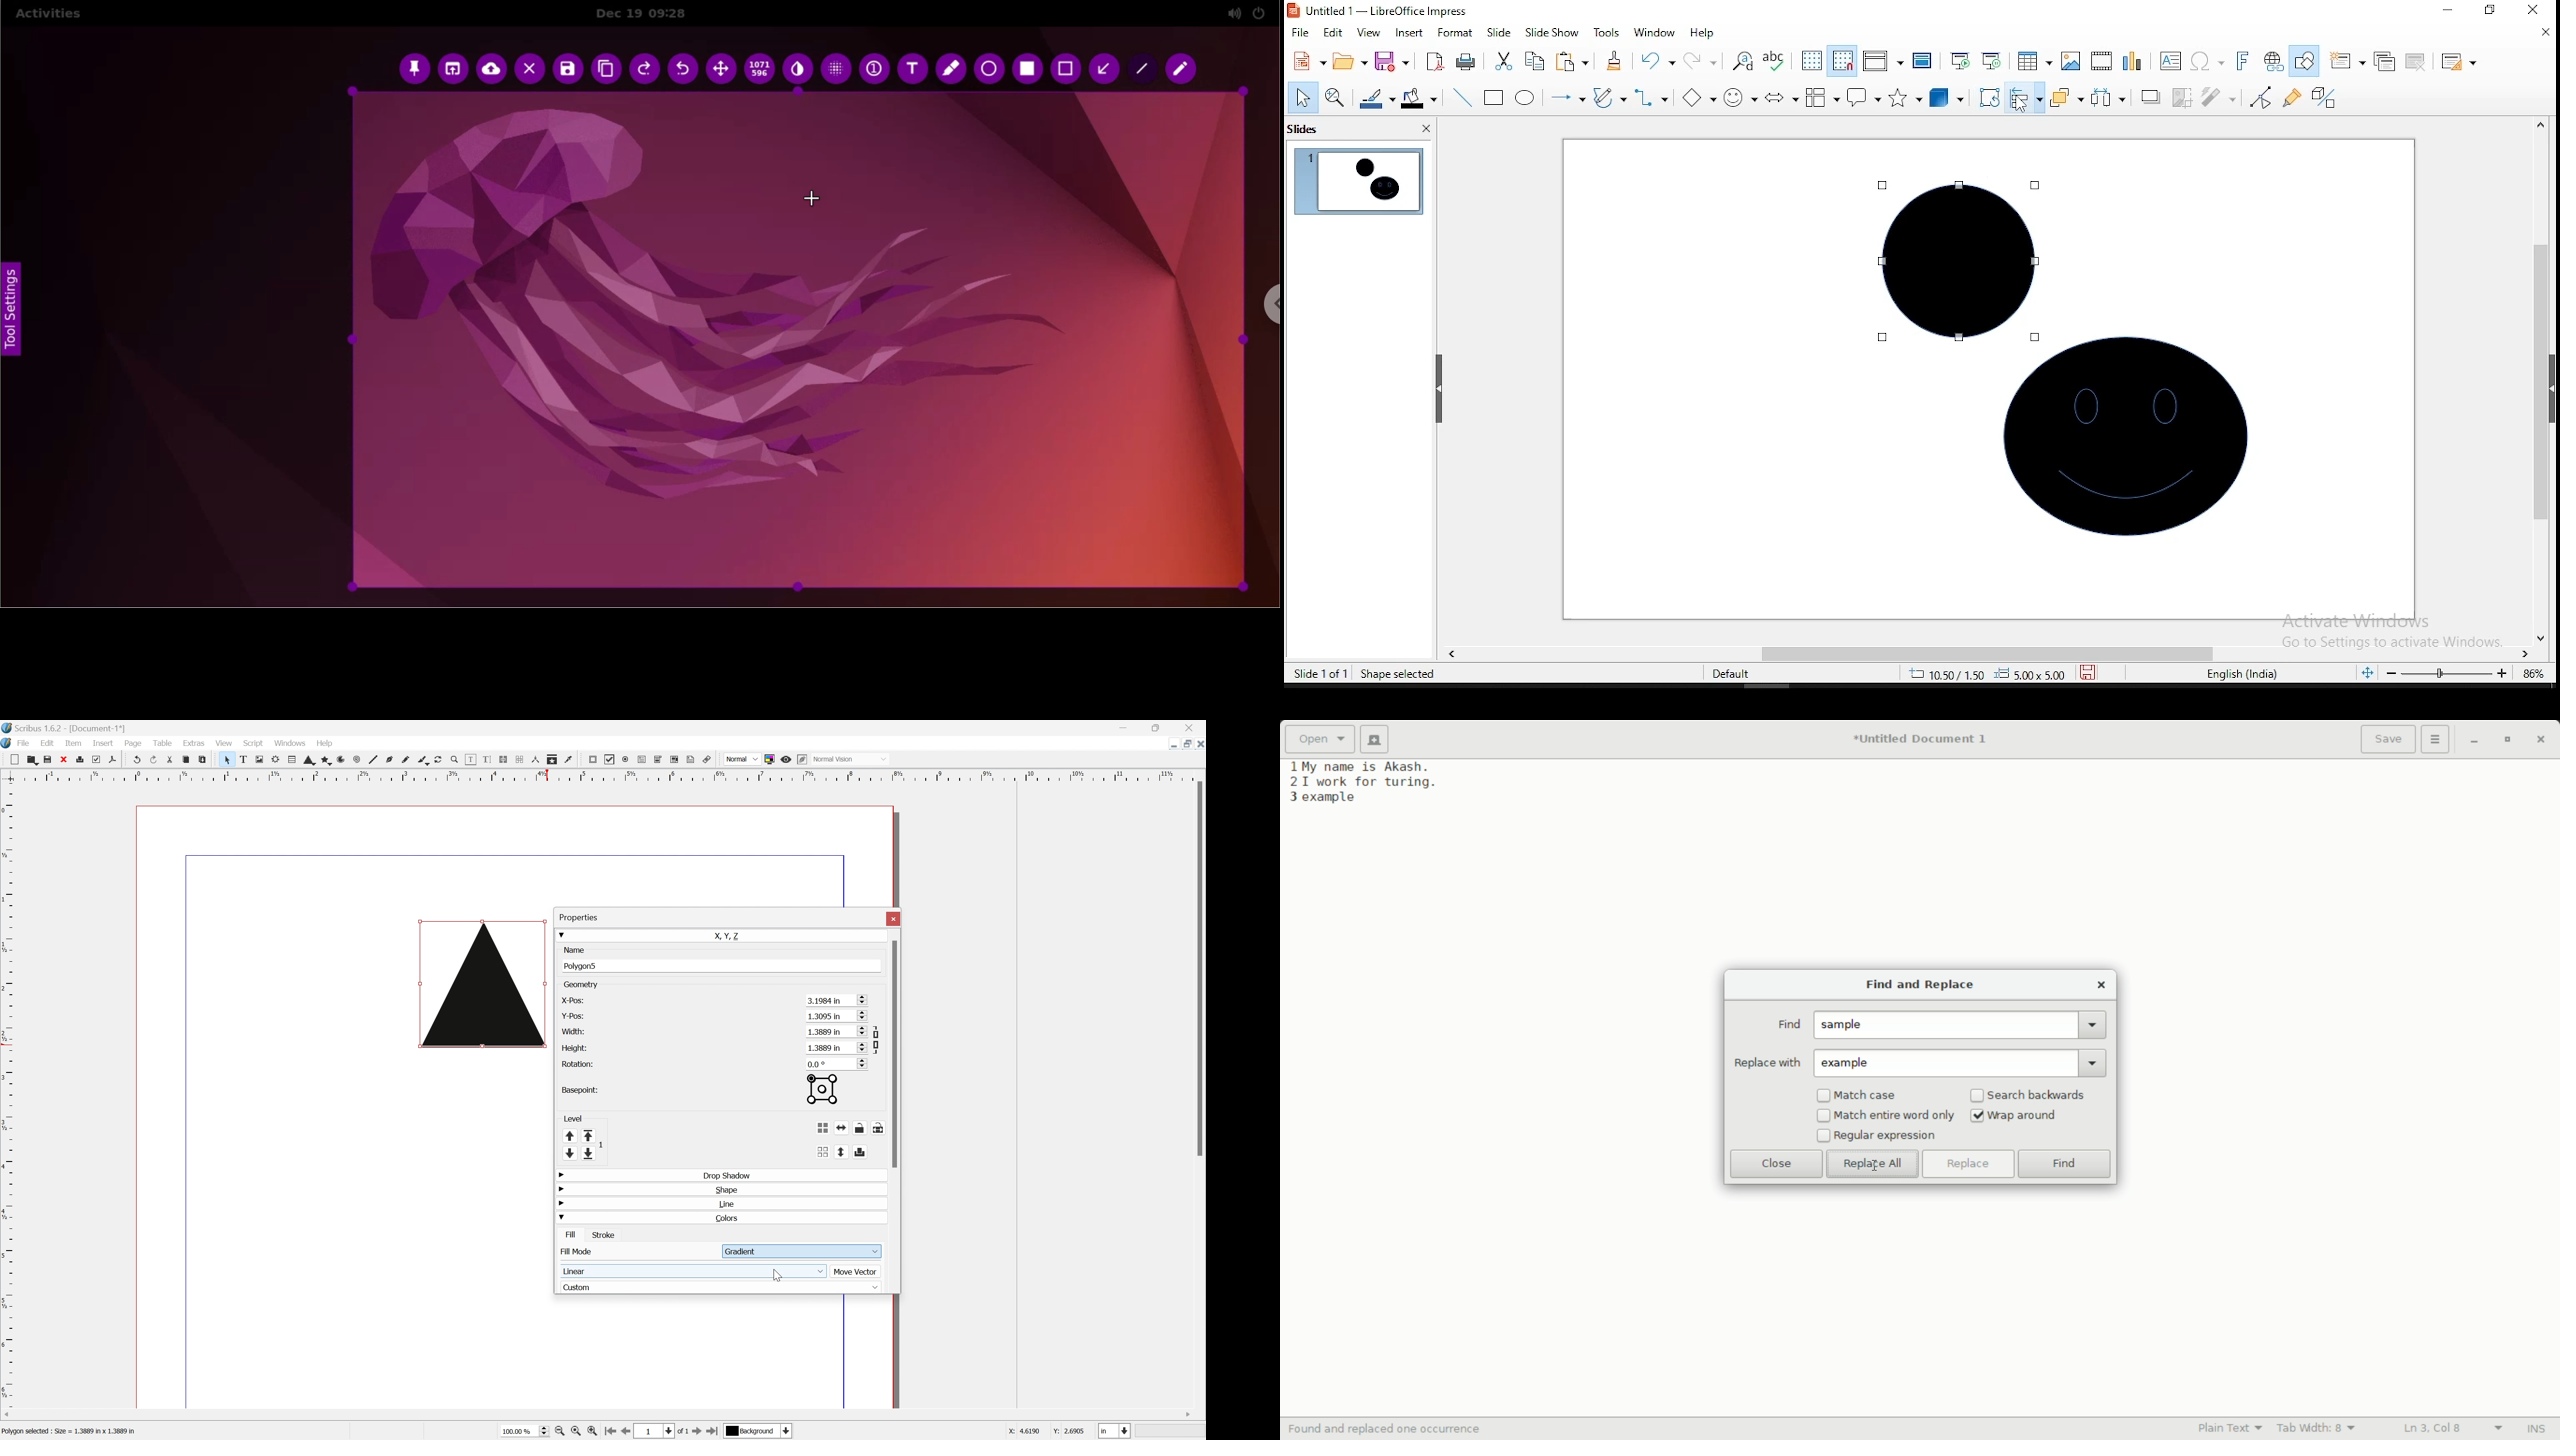 The height and width of the screenshot is (1456, 2576). What do you see at coordinates (872, 1031) in the screenshot?
I see `Scroll` at bounding box center [872, 1031].